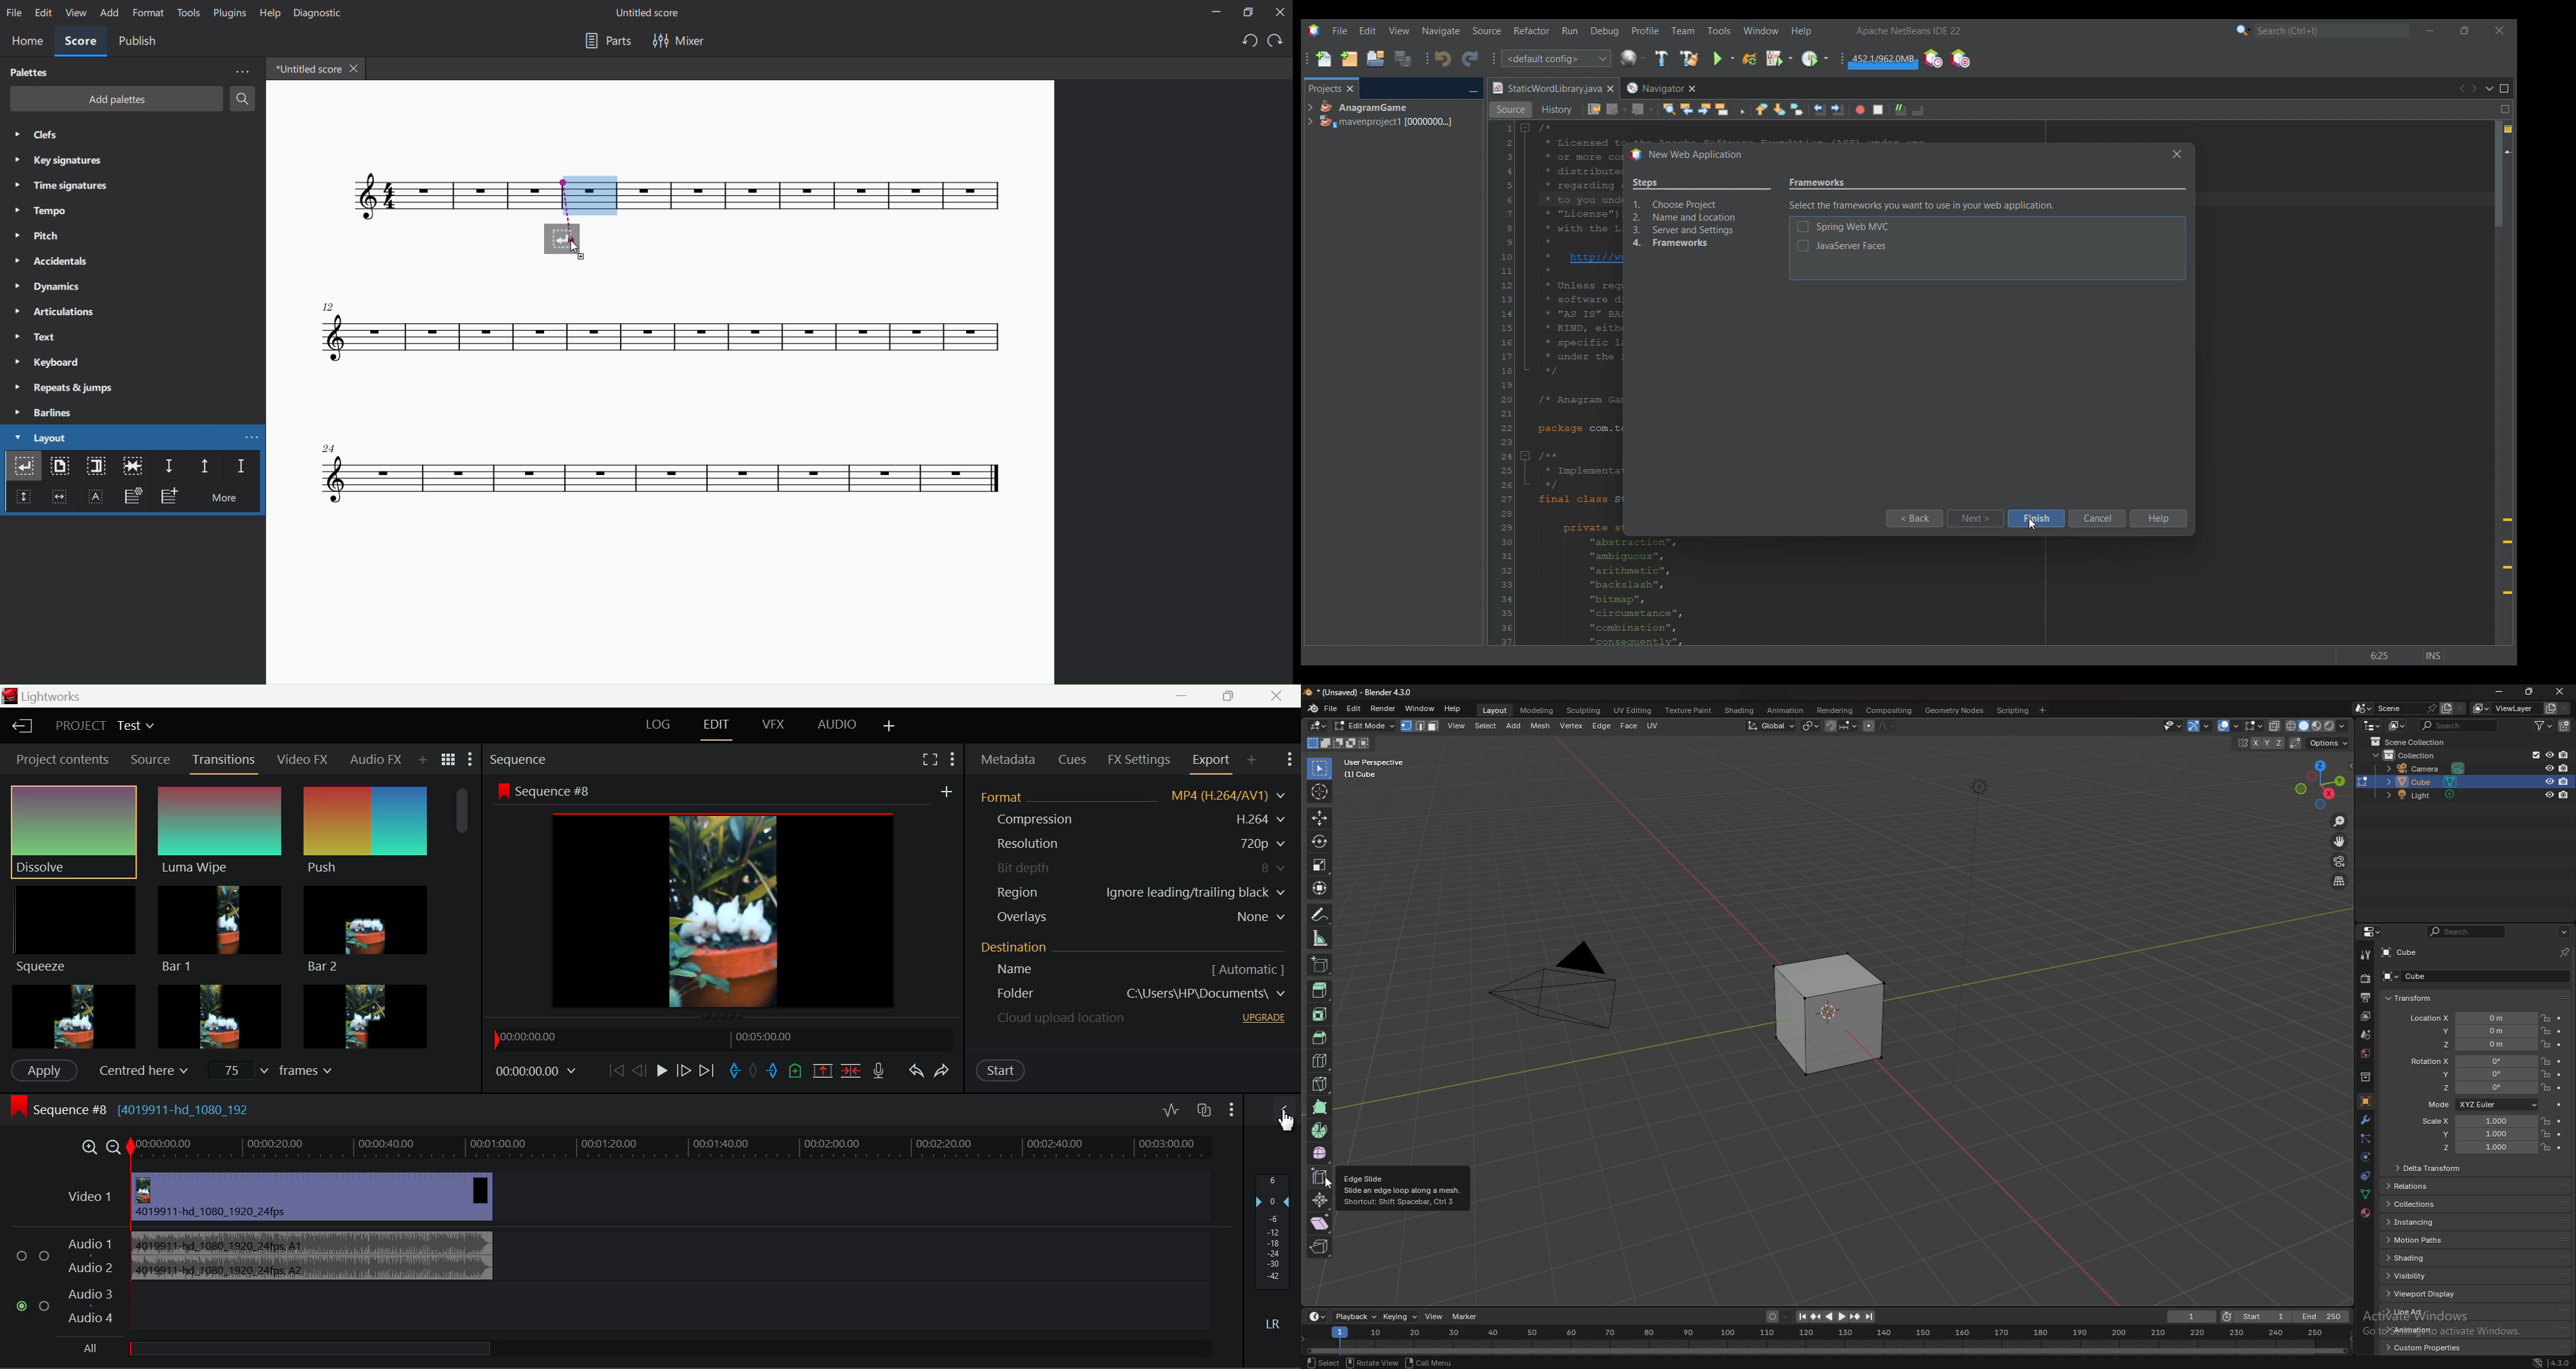  What do you see at coordinates (49, 260) in the screenshot?
I see `accidentals` at bounding box center [49, 260].